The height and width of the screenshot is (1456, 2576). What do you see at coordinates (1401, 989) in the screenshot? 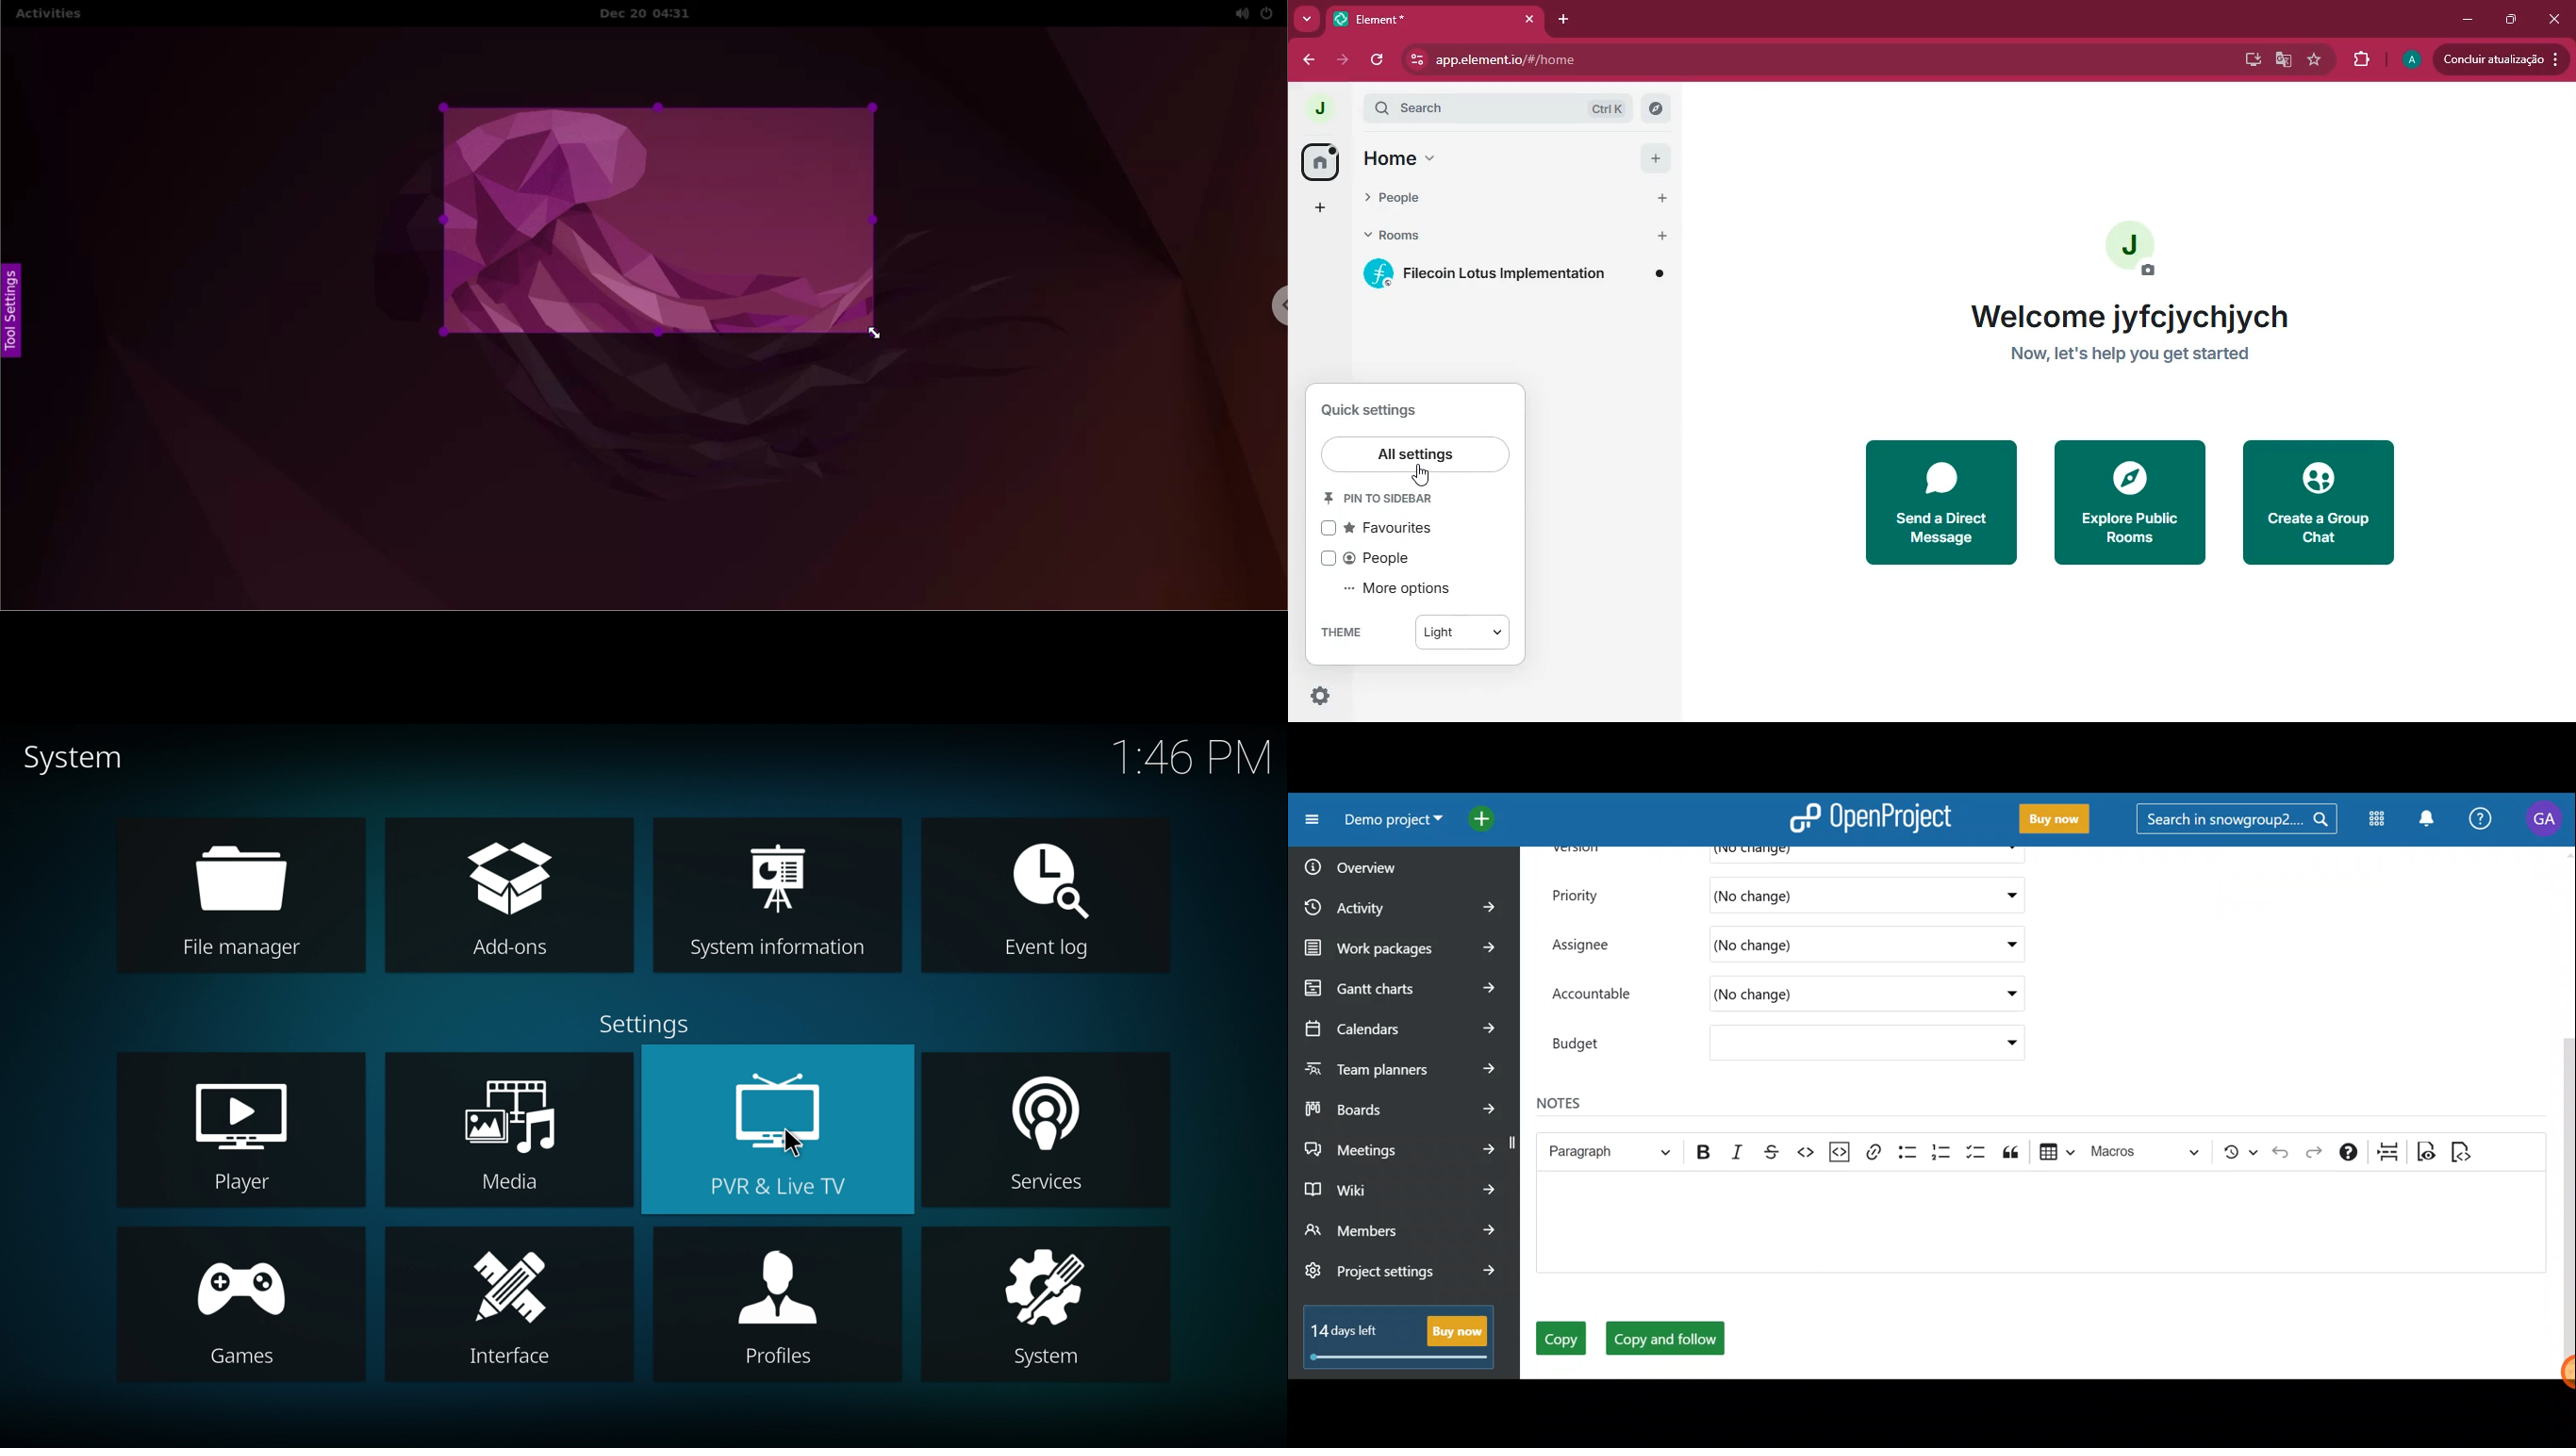
I see `Gantt charts` at bounding box center [1401, 989].